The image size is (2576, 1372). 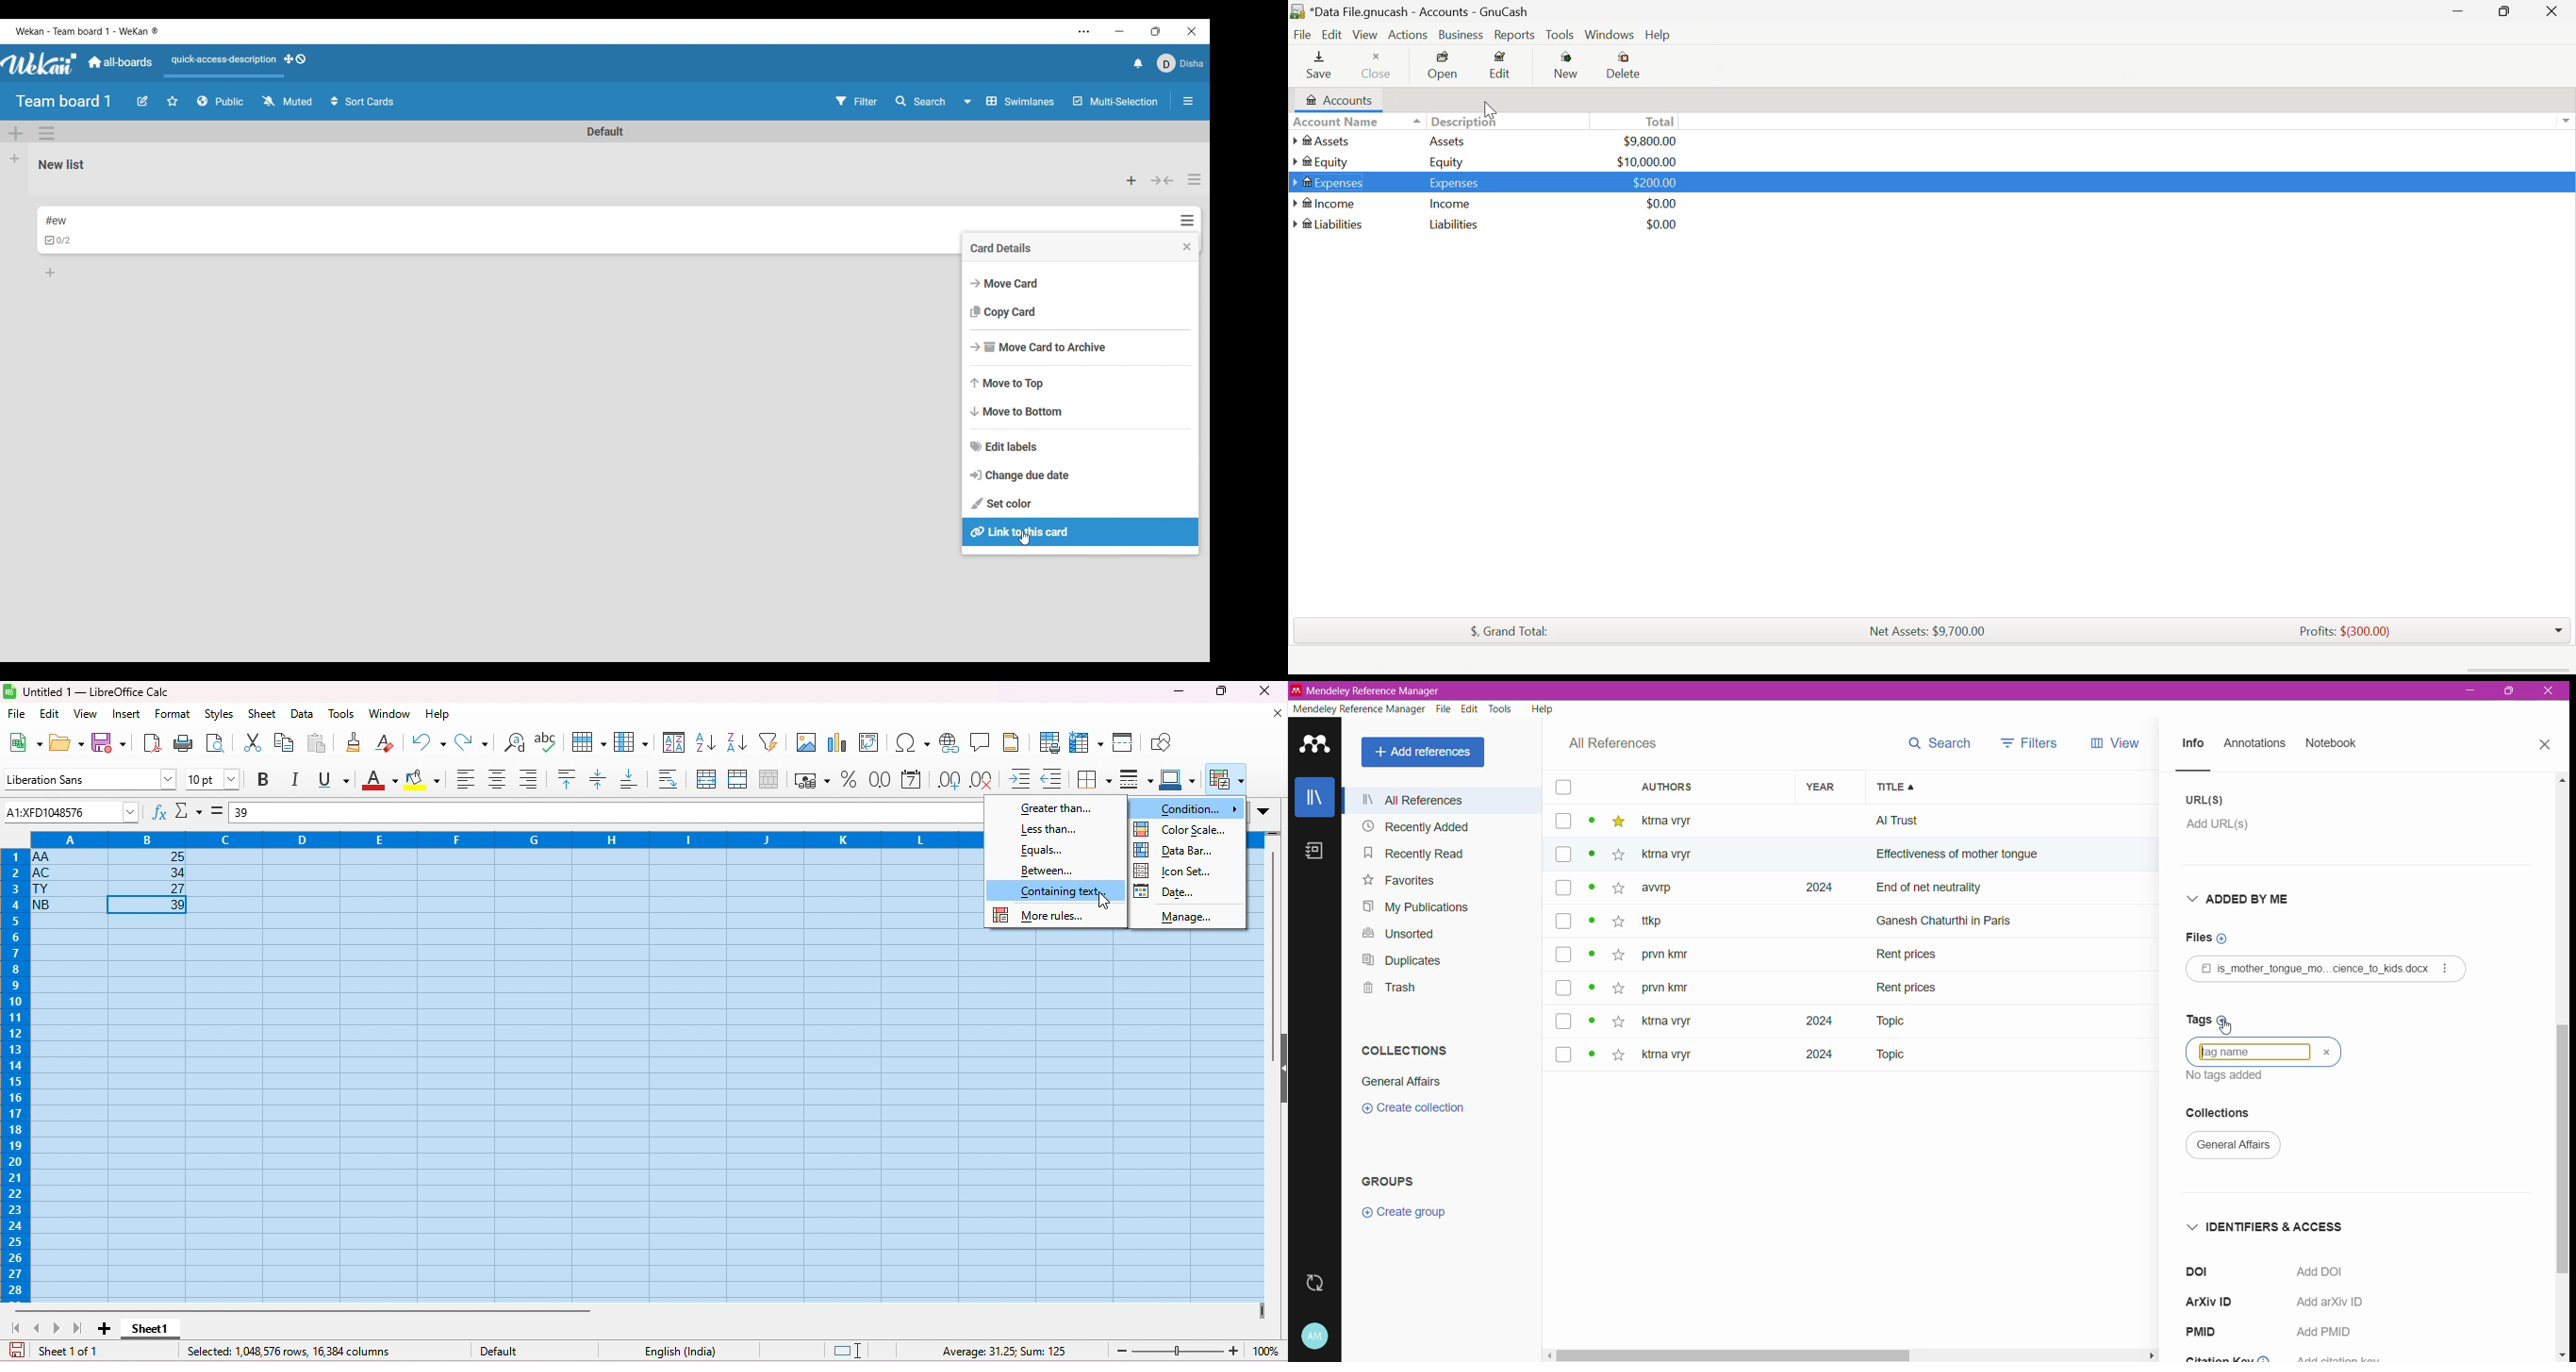 What do you see at coordinates (1180, 64) in the screenshot?
I see `Current account` at bounding box center [1180, 64].